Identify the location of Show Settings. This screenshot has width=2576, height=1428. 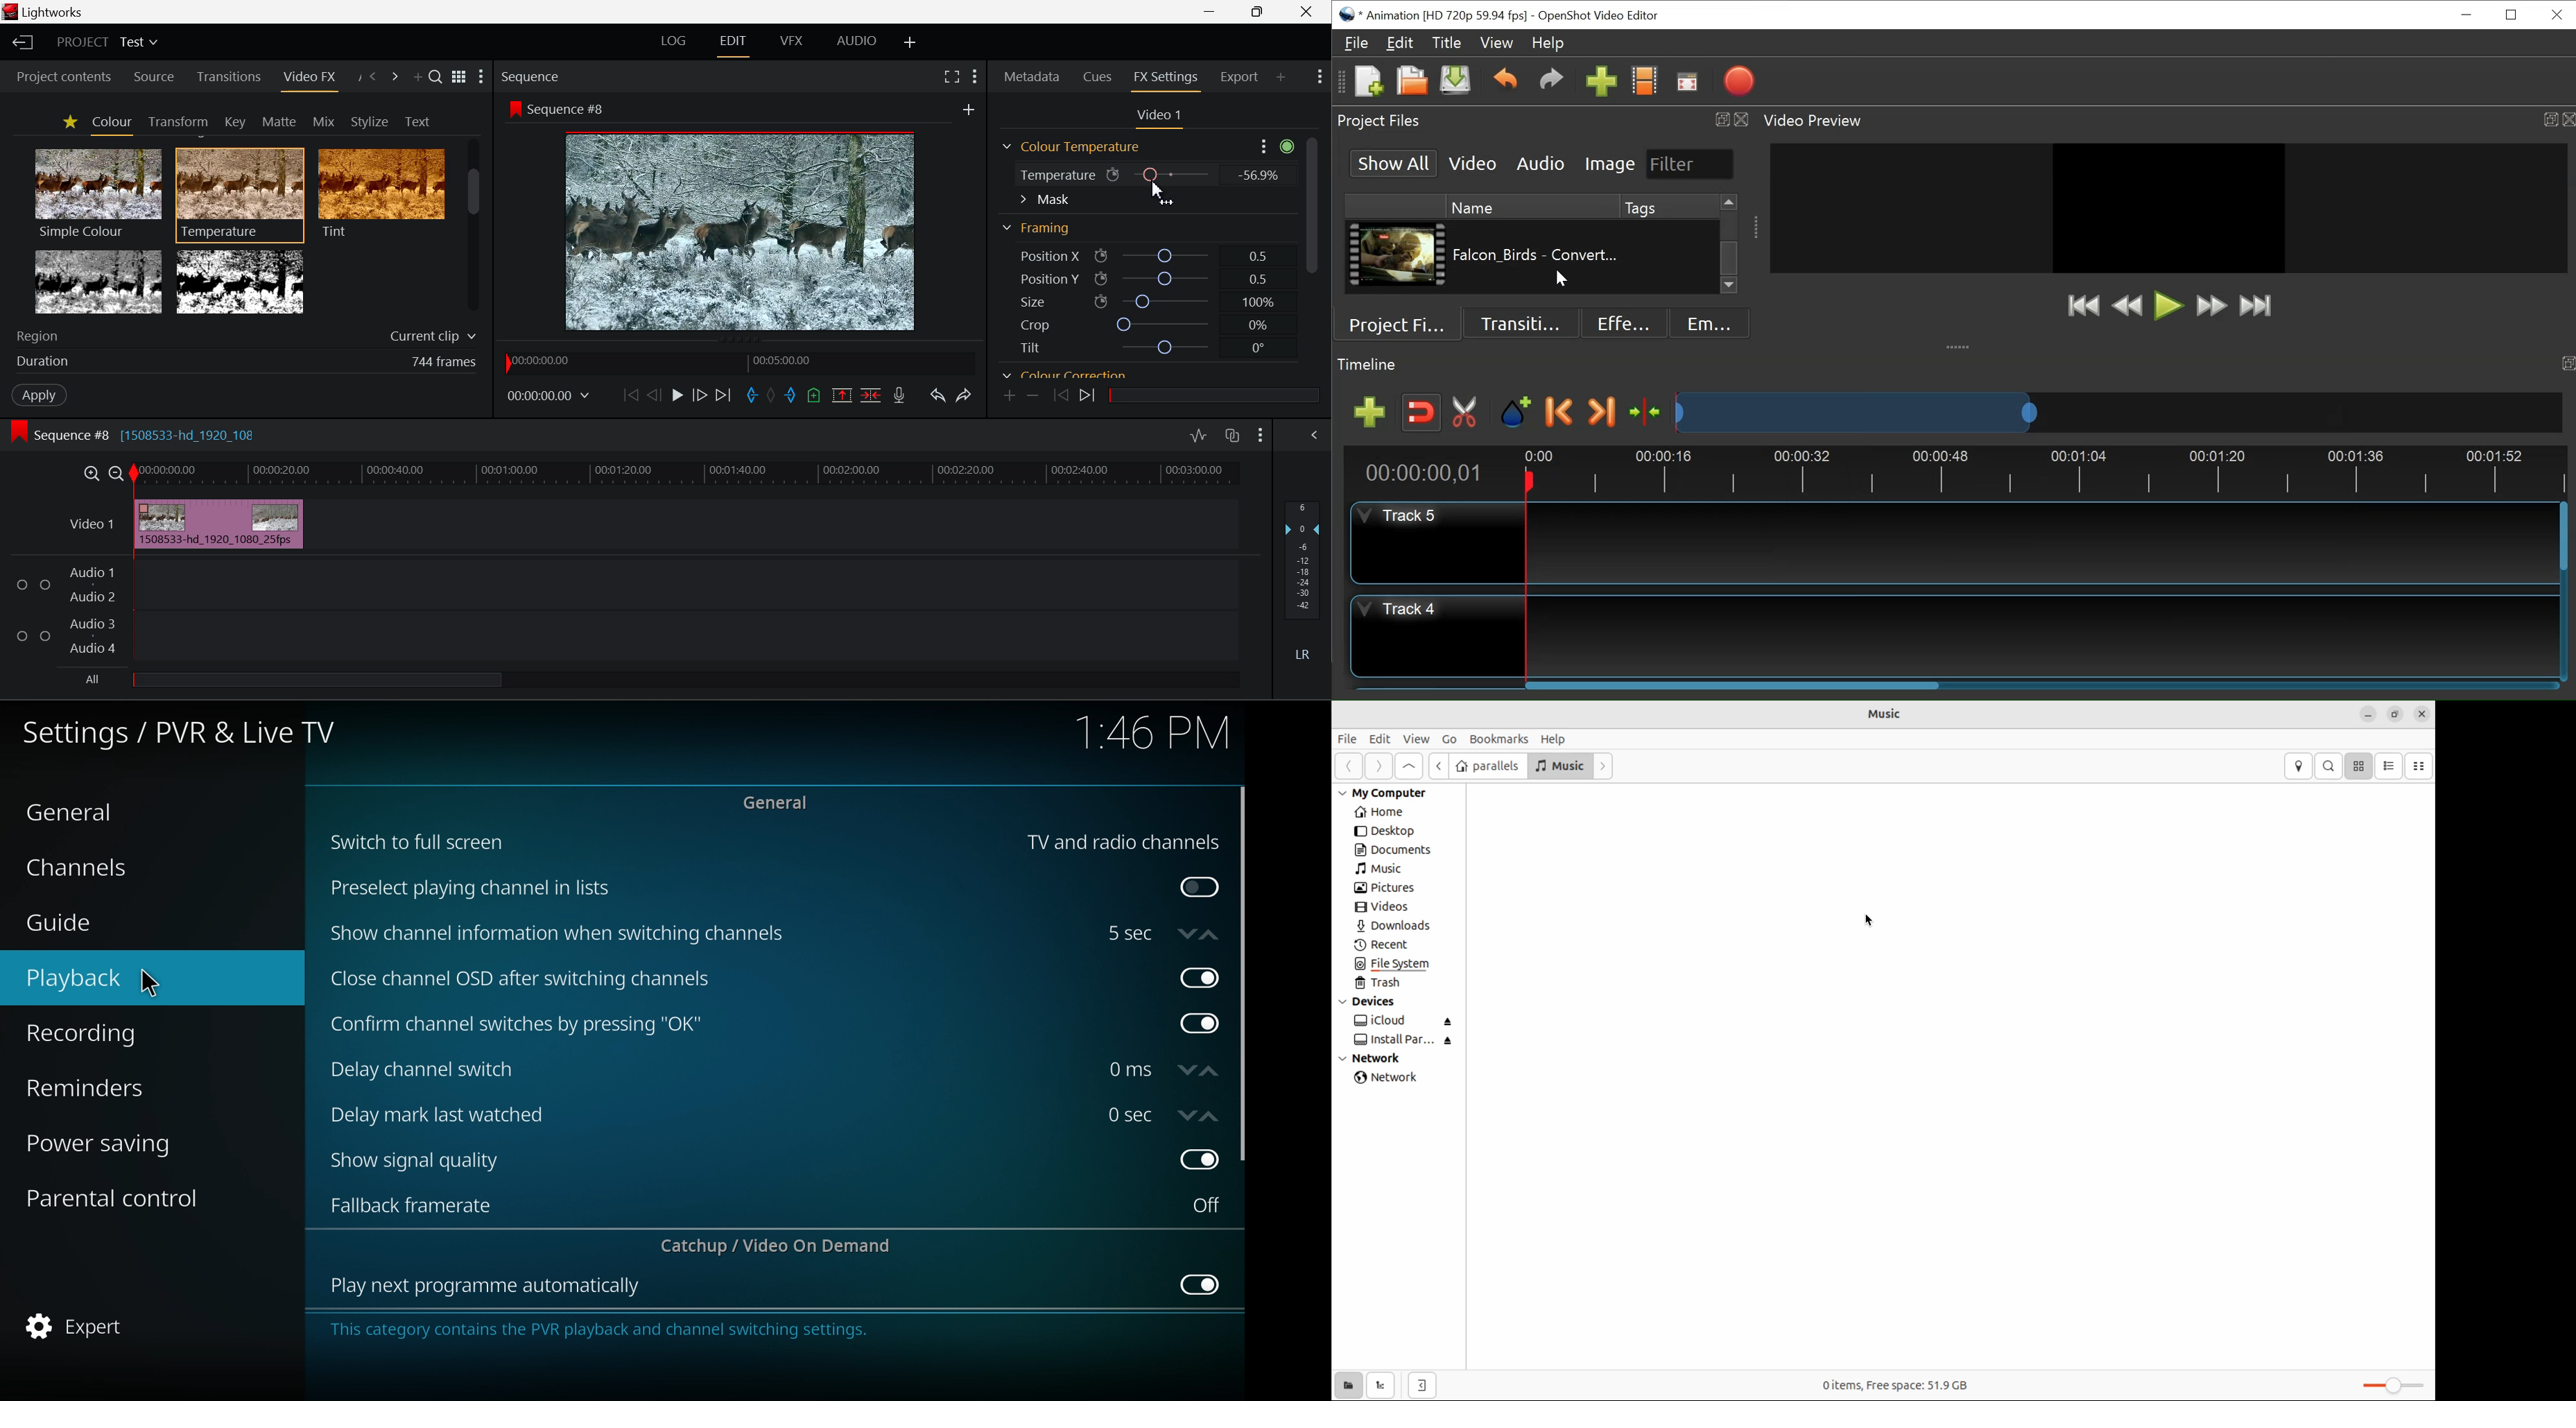
(1274, 146).